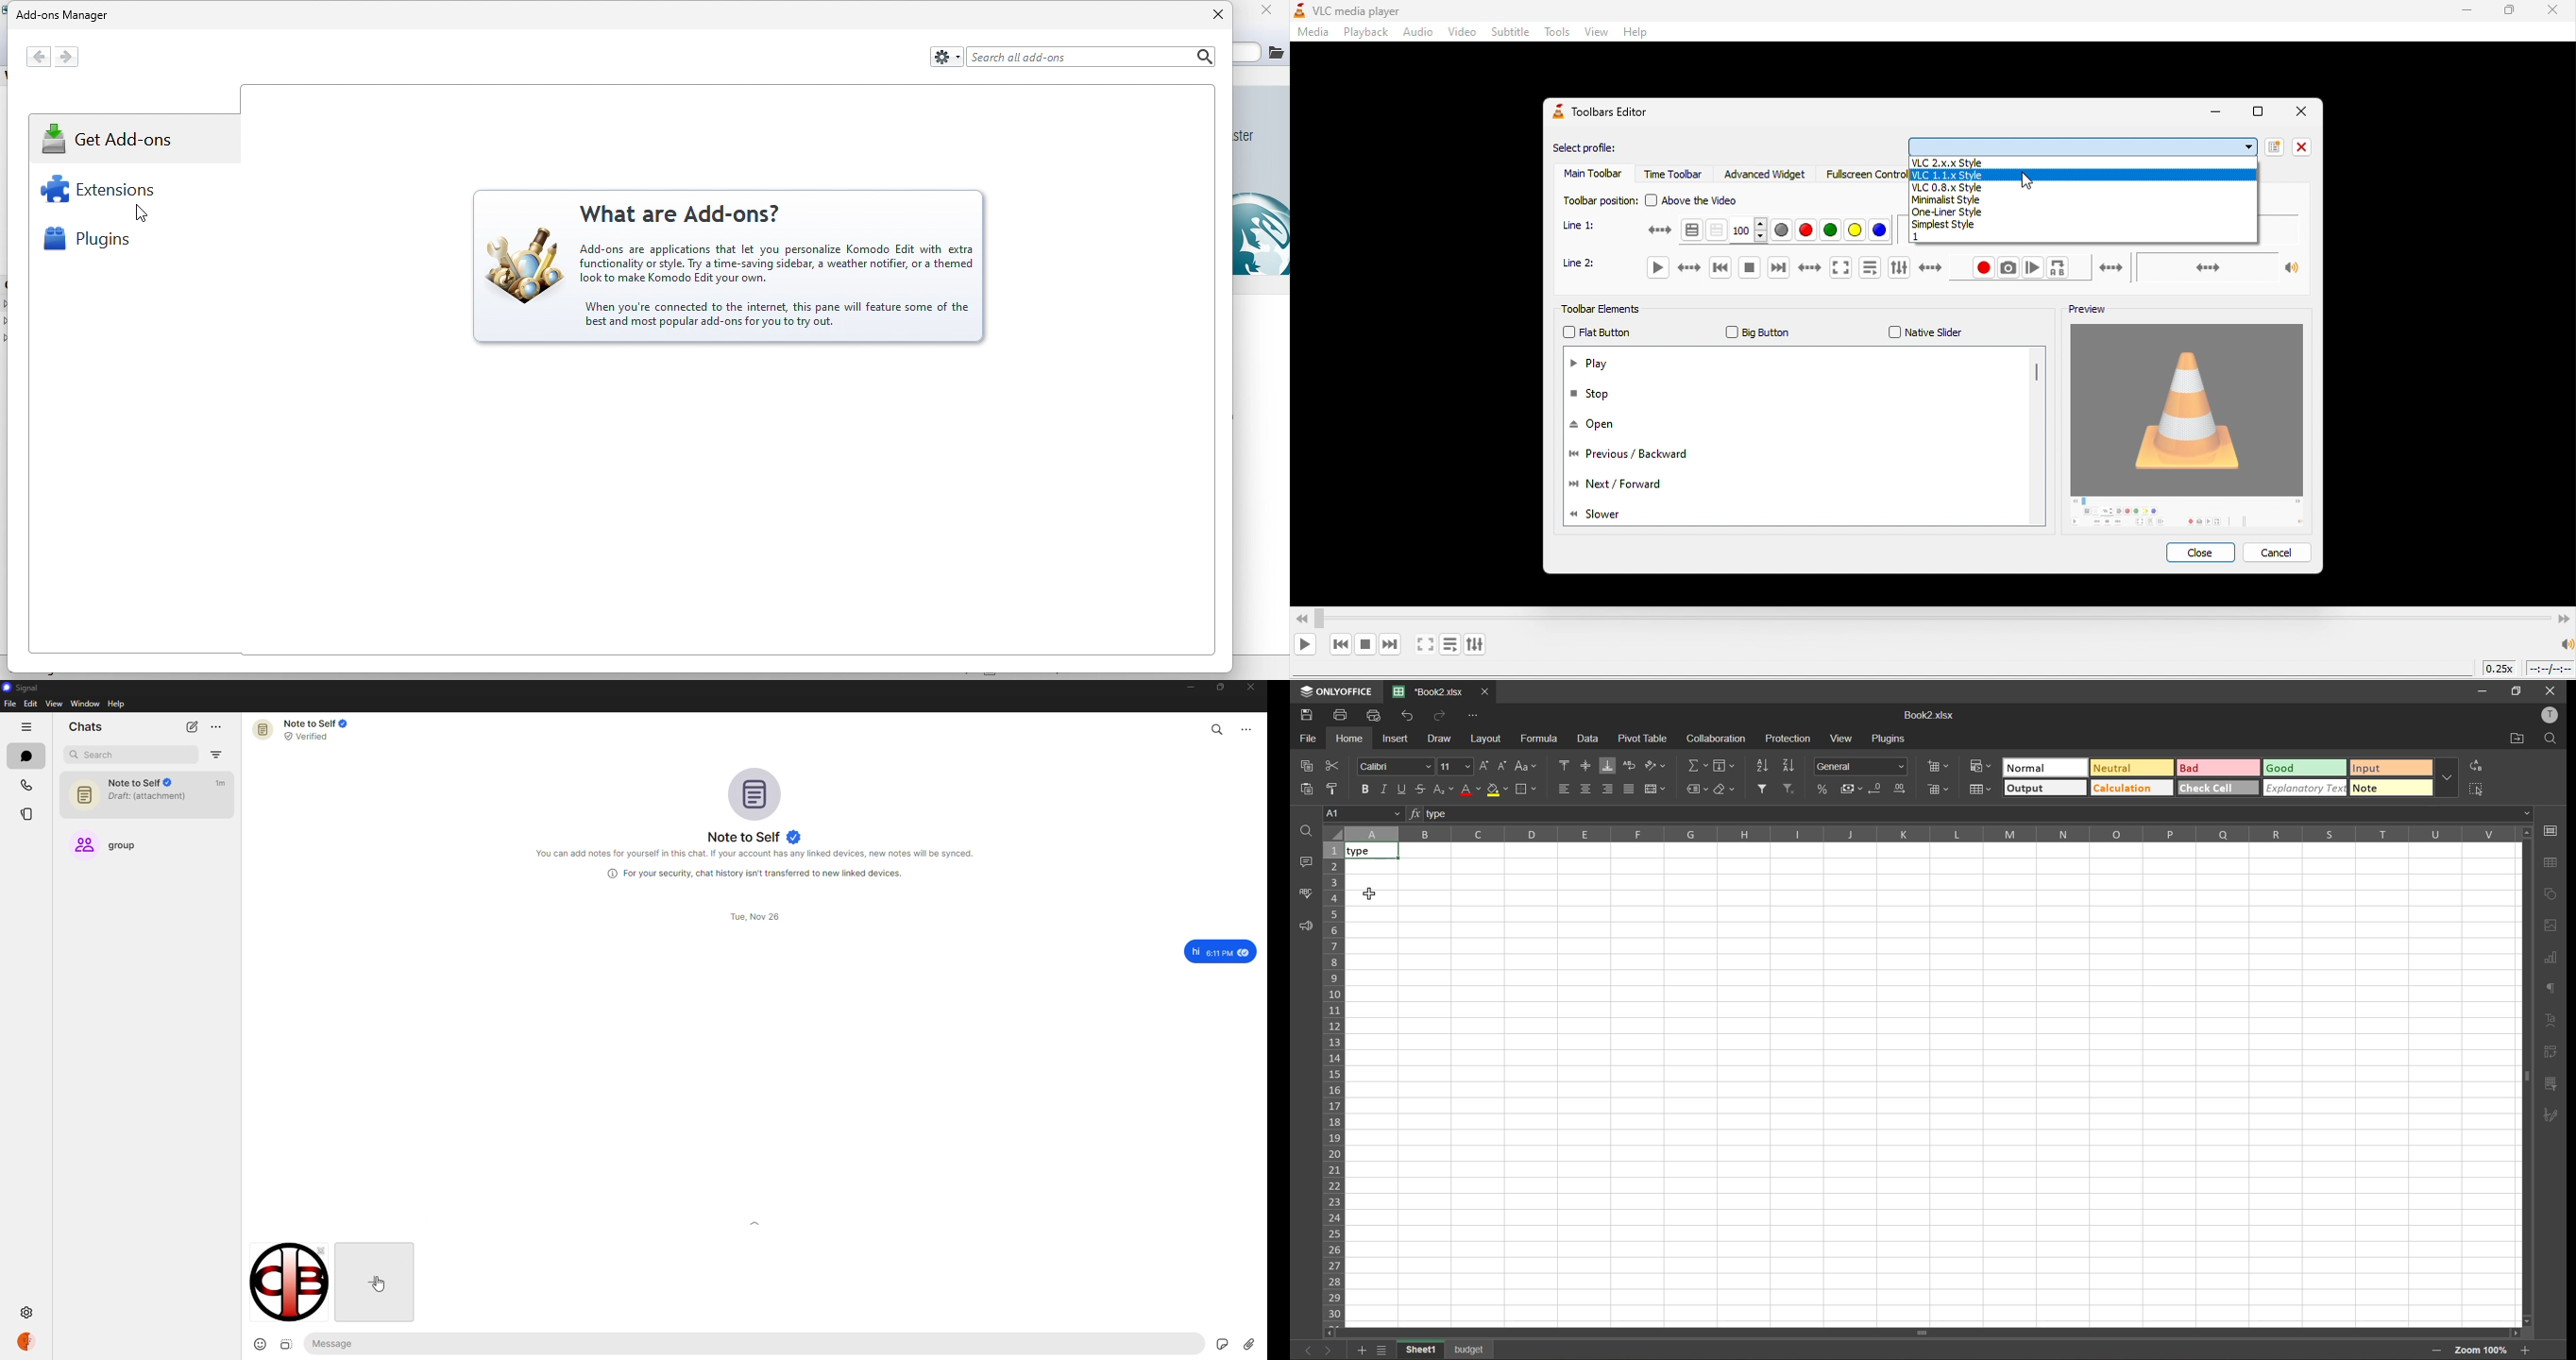  Describe the element at coordinates (1757, 332) in the screenshot. I see `big button` at that location.